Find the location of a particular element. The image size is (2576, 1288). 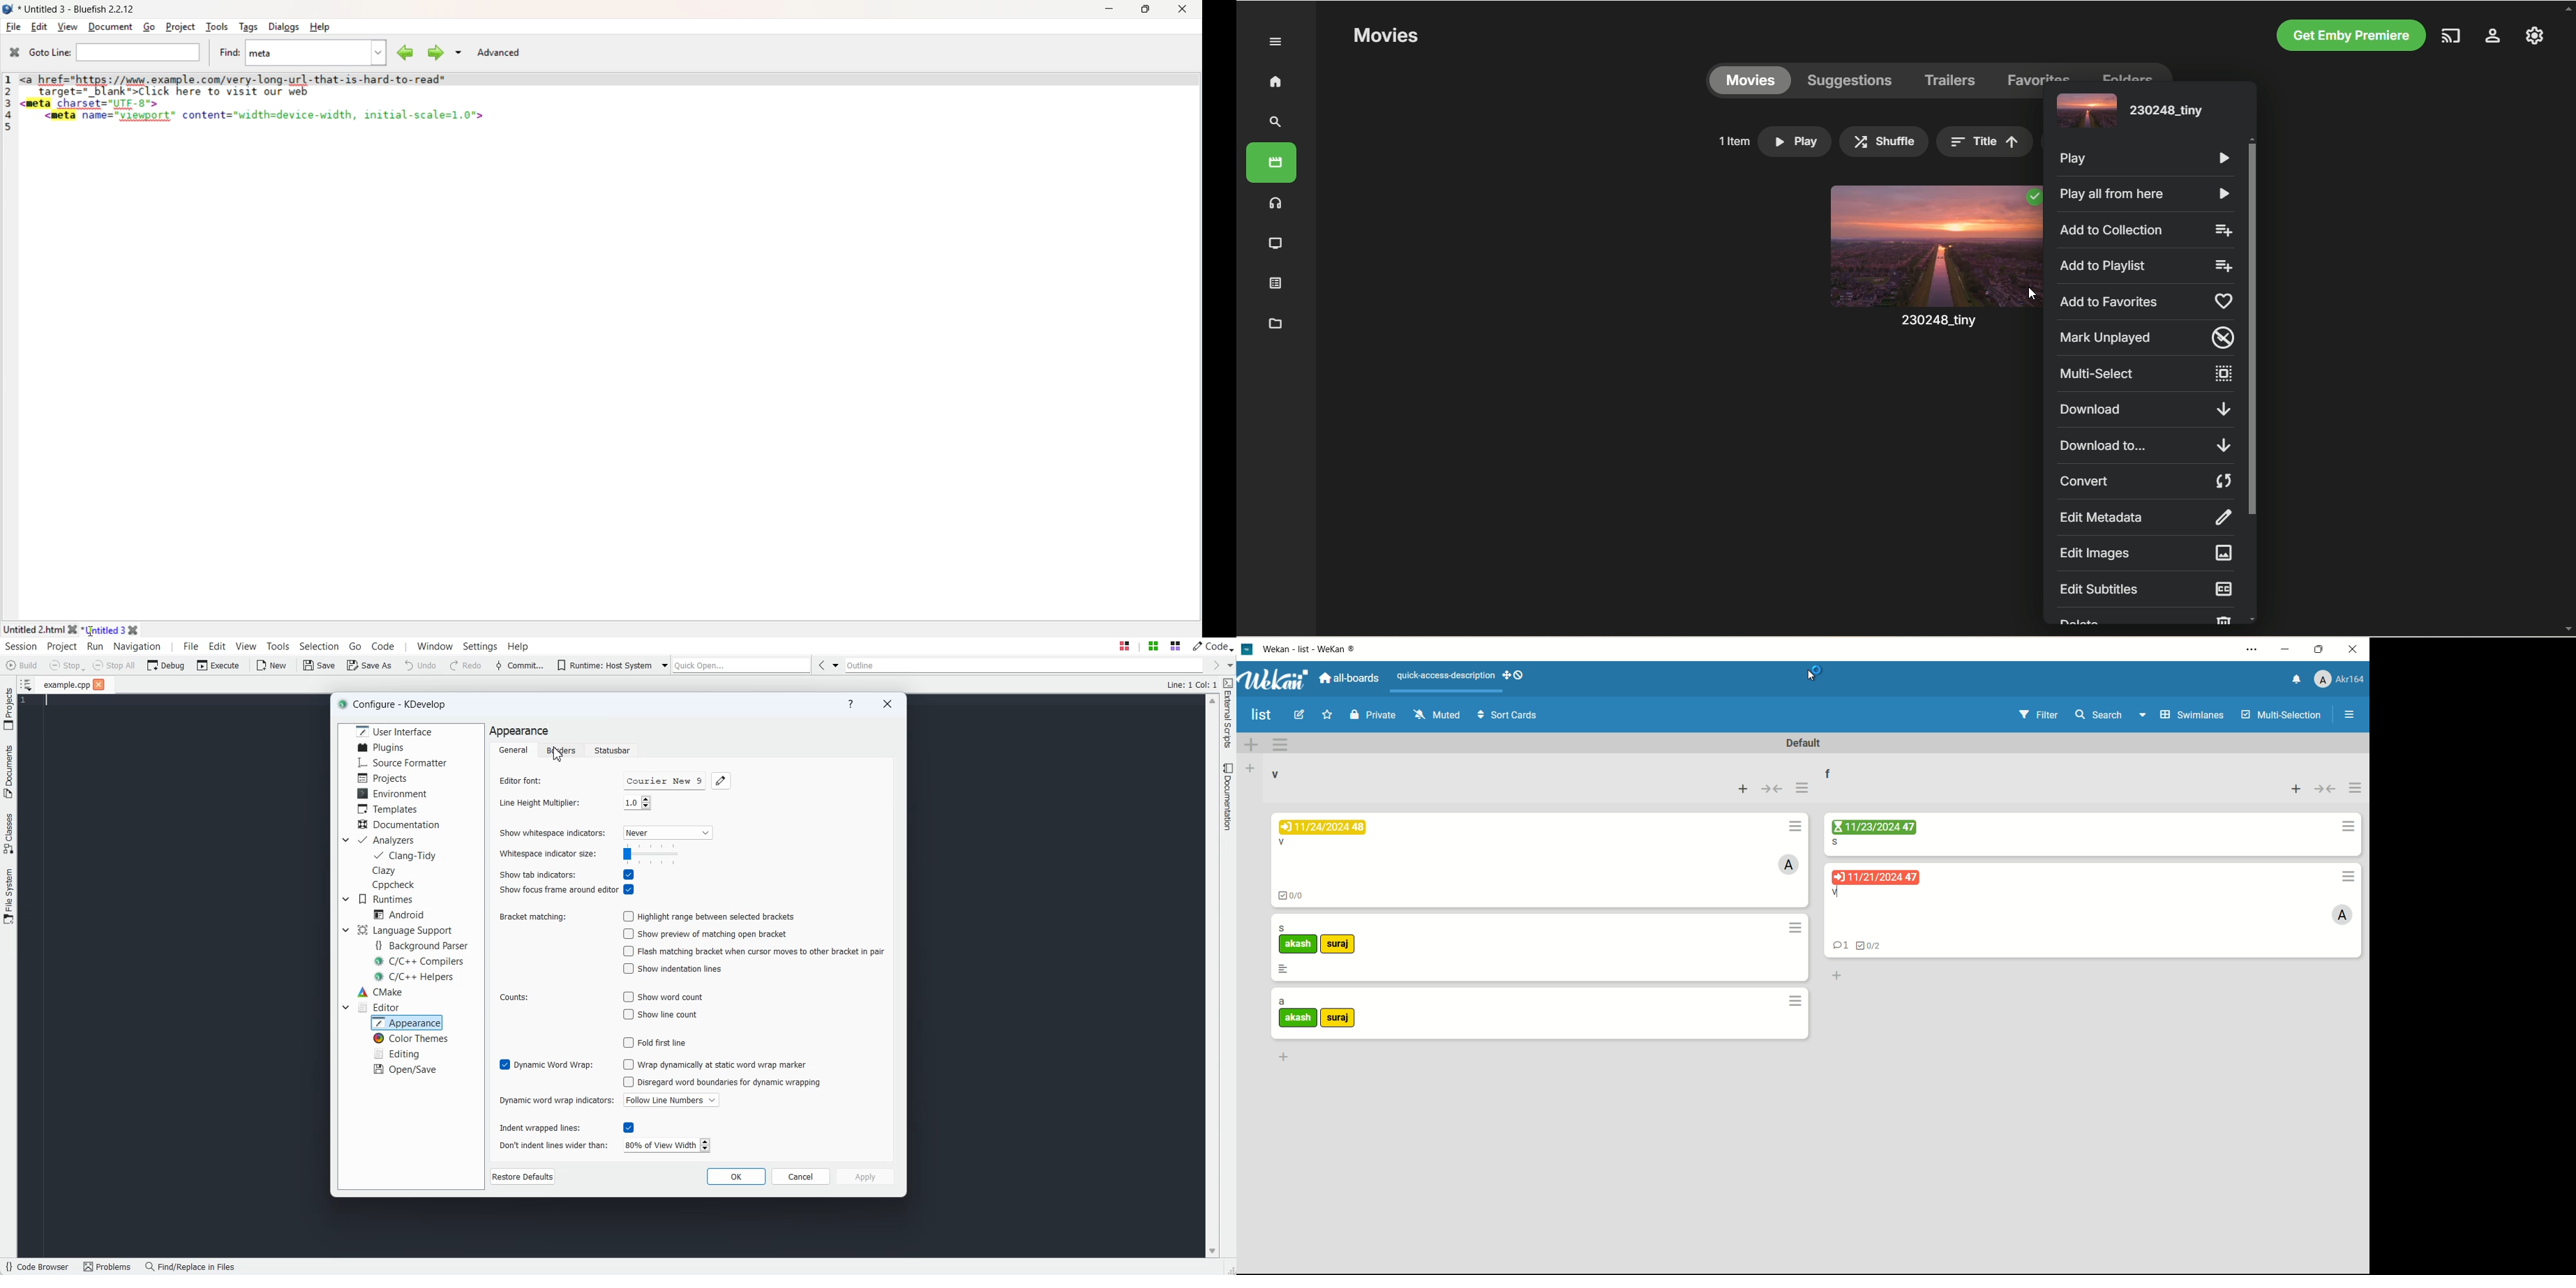

General folder selected is located at coordinates (512, 750).